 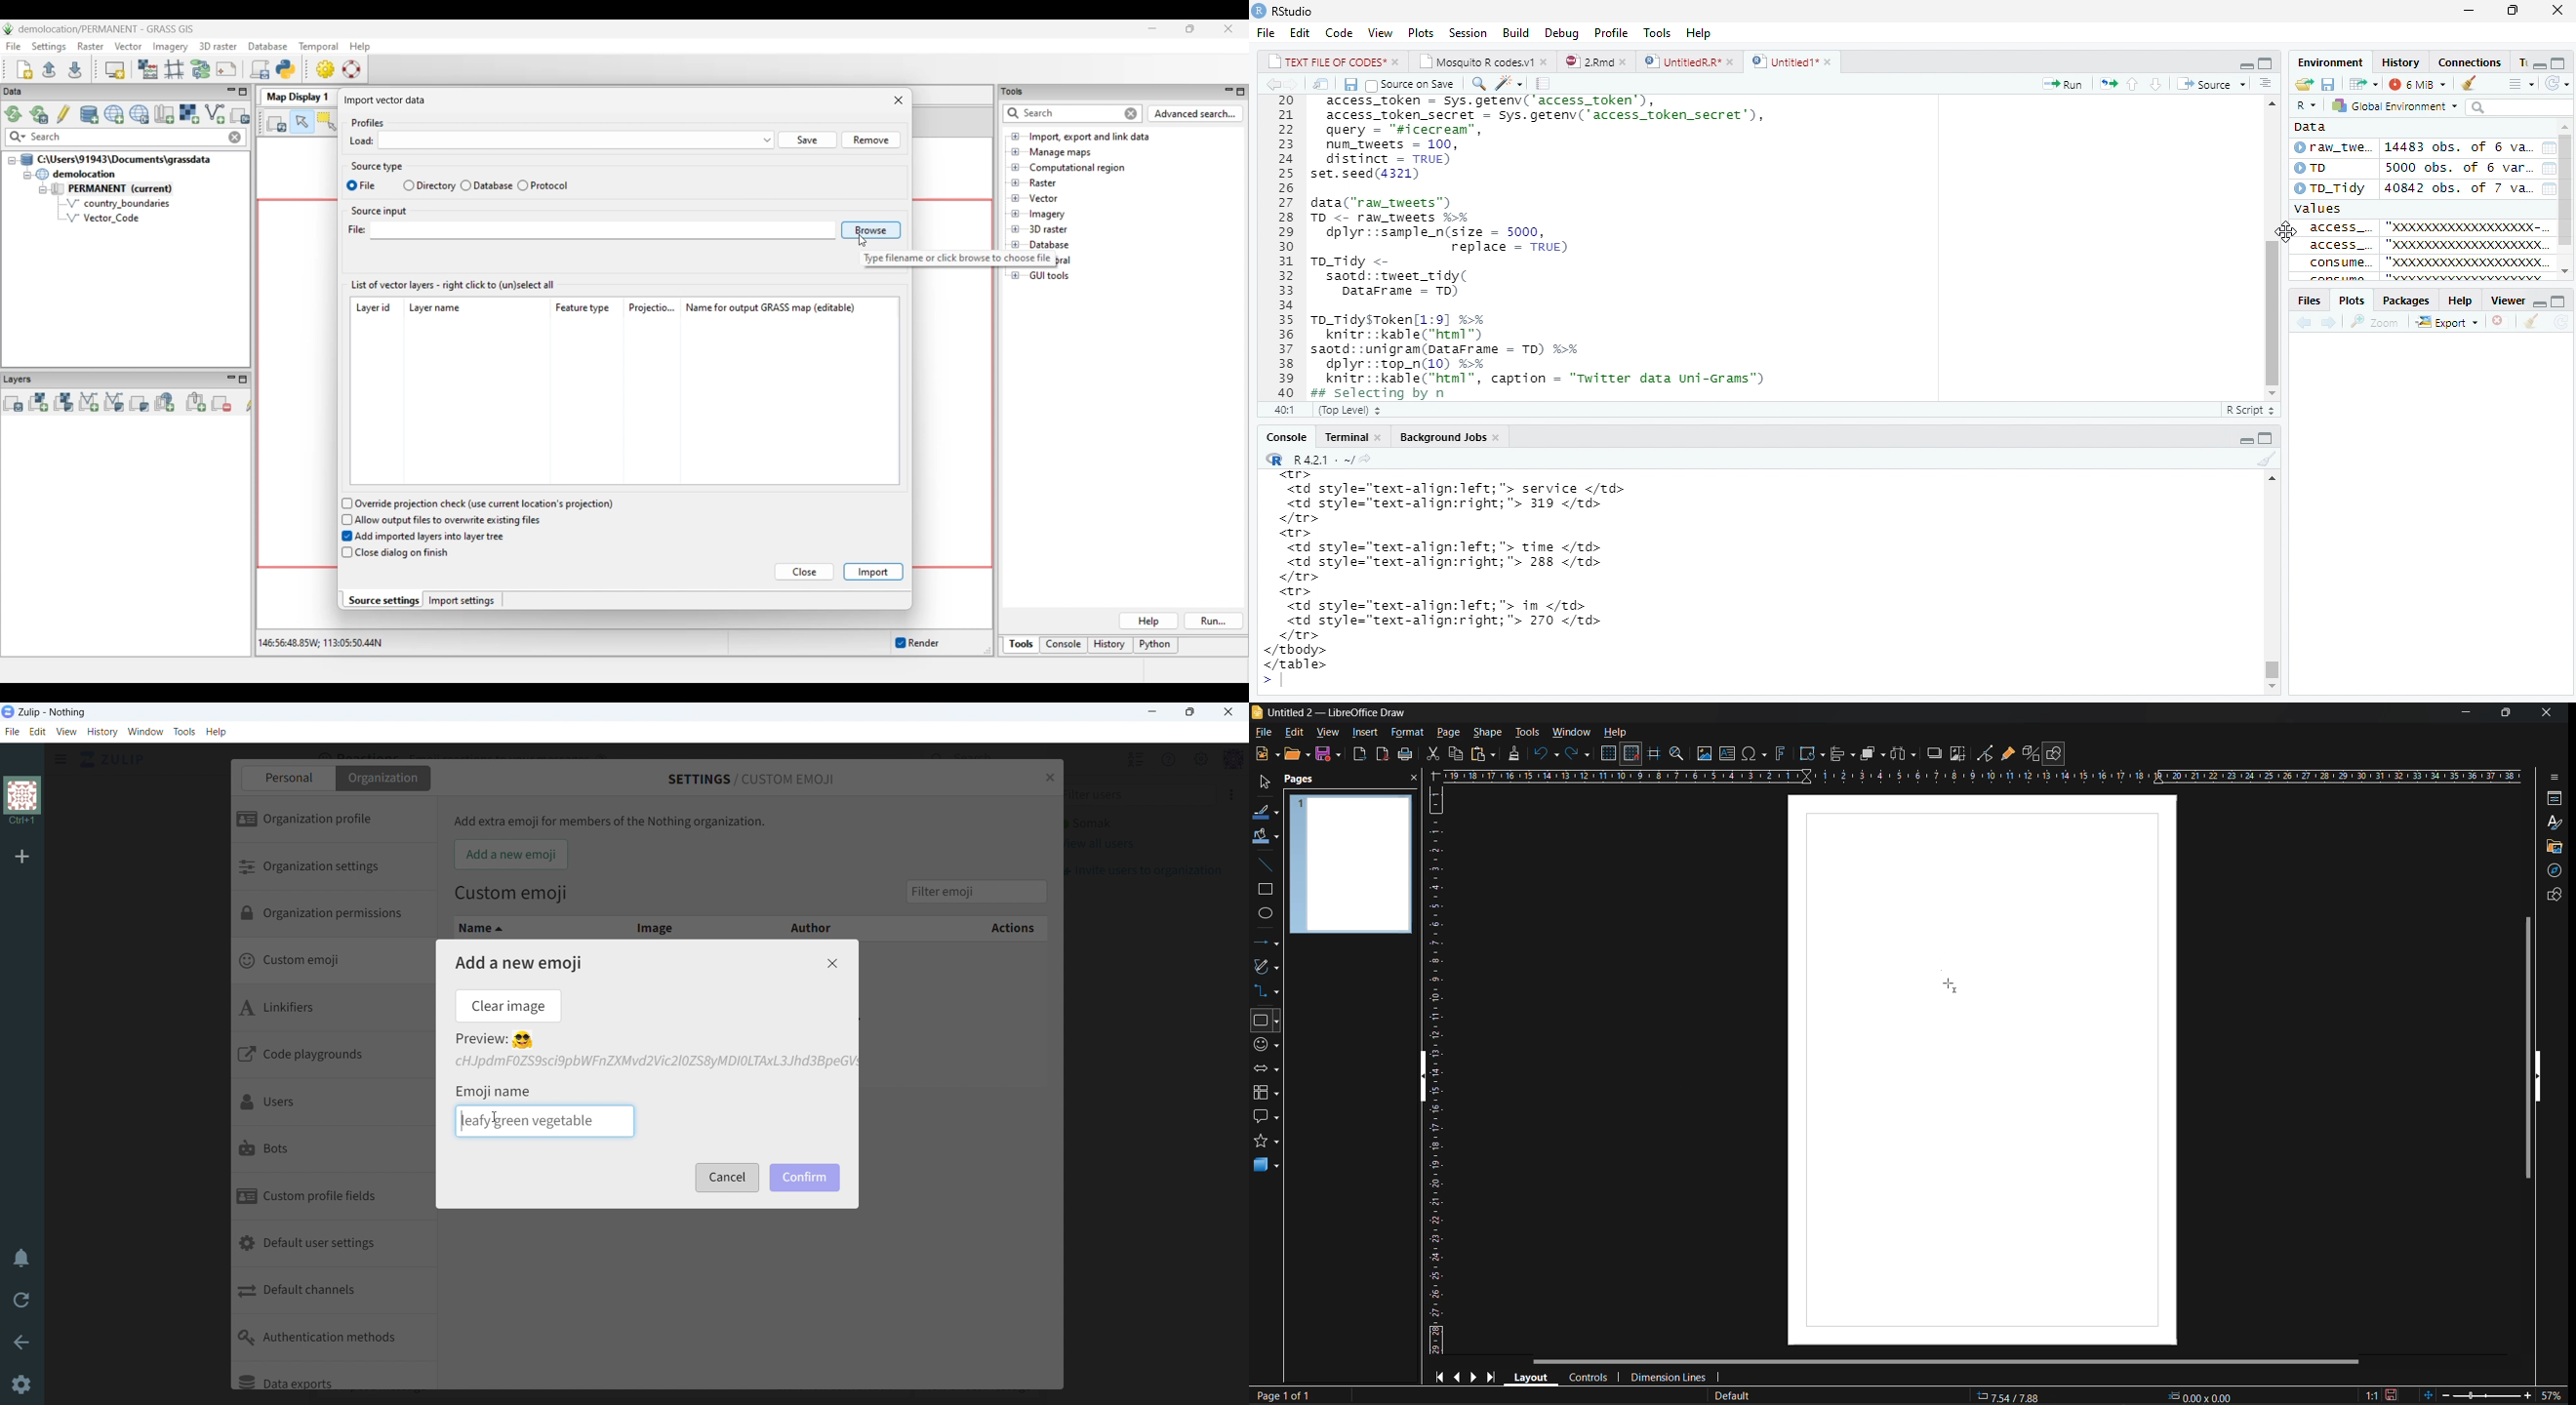 What do you see at coordinates (1873, 753) in the screenshot?
I see `arrange` at bounding box center [1873, 753].